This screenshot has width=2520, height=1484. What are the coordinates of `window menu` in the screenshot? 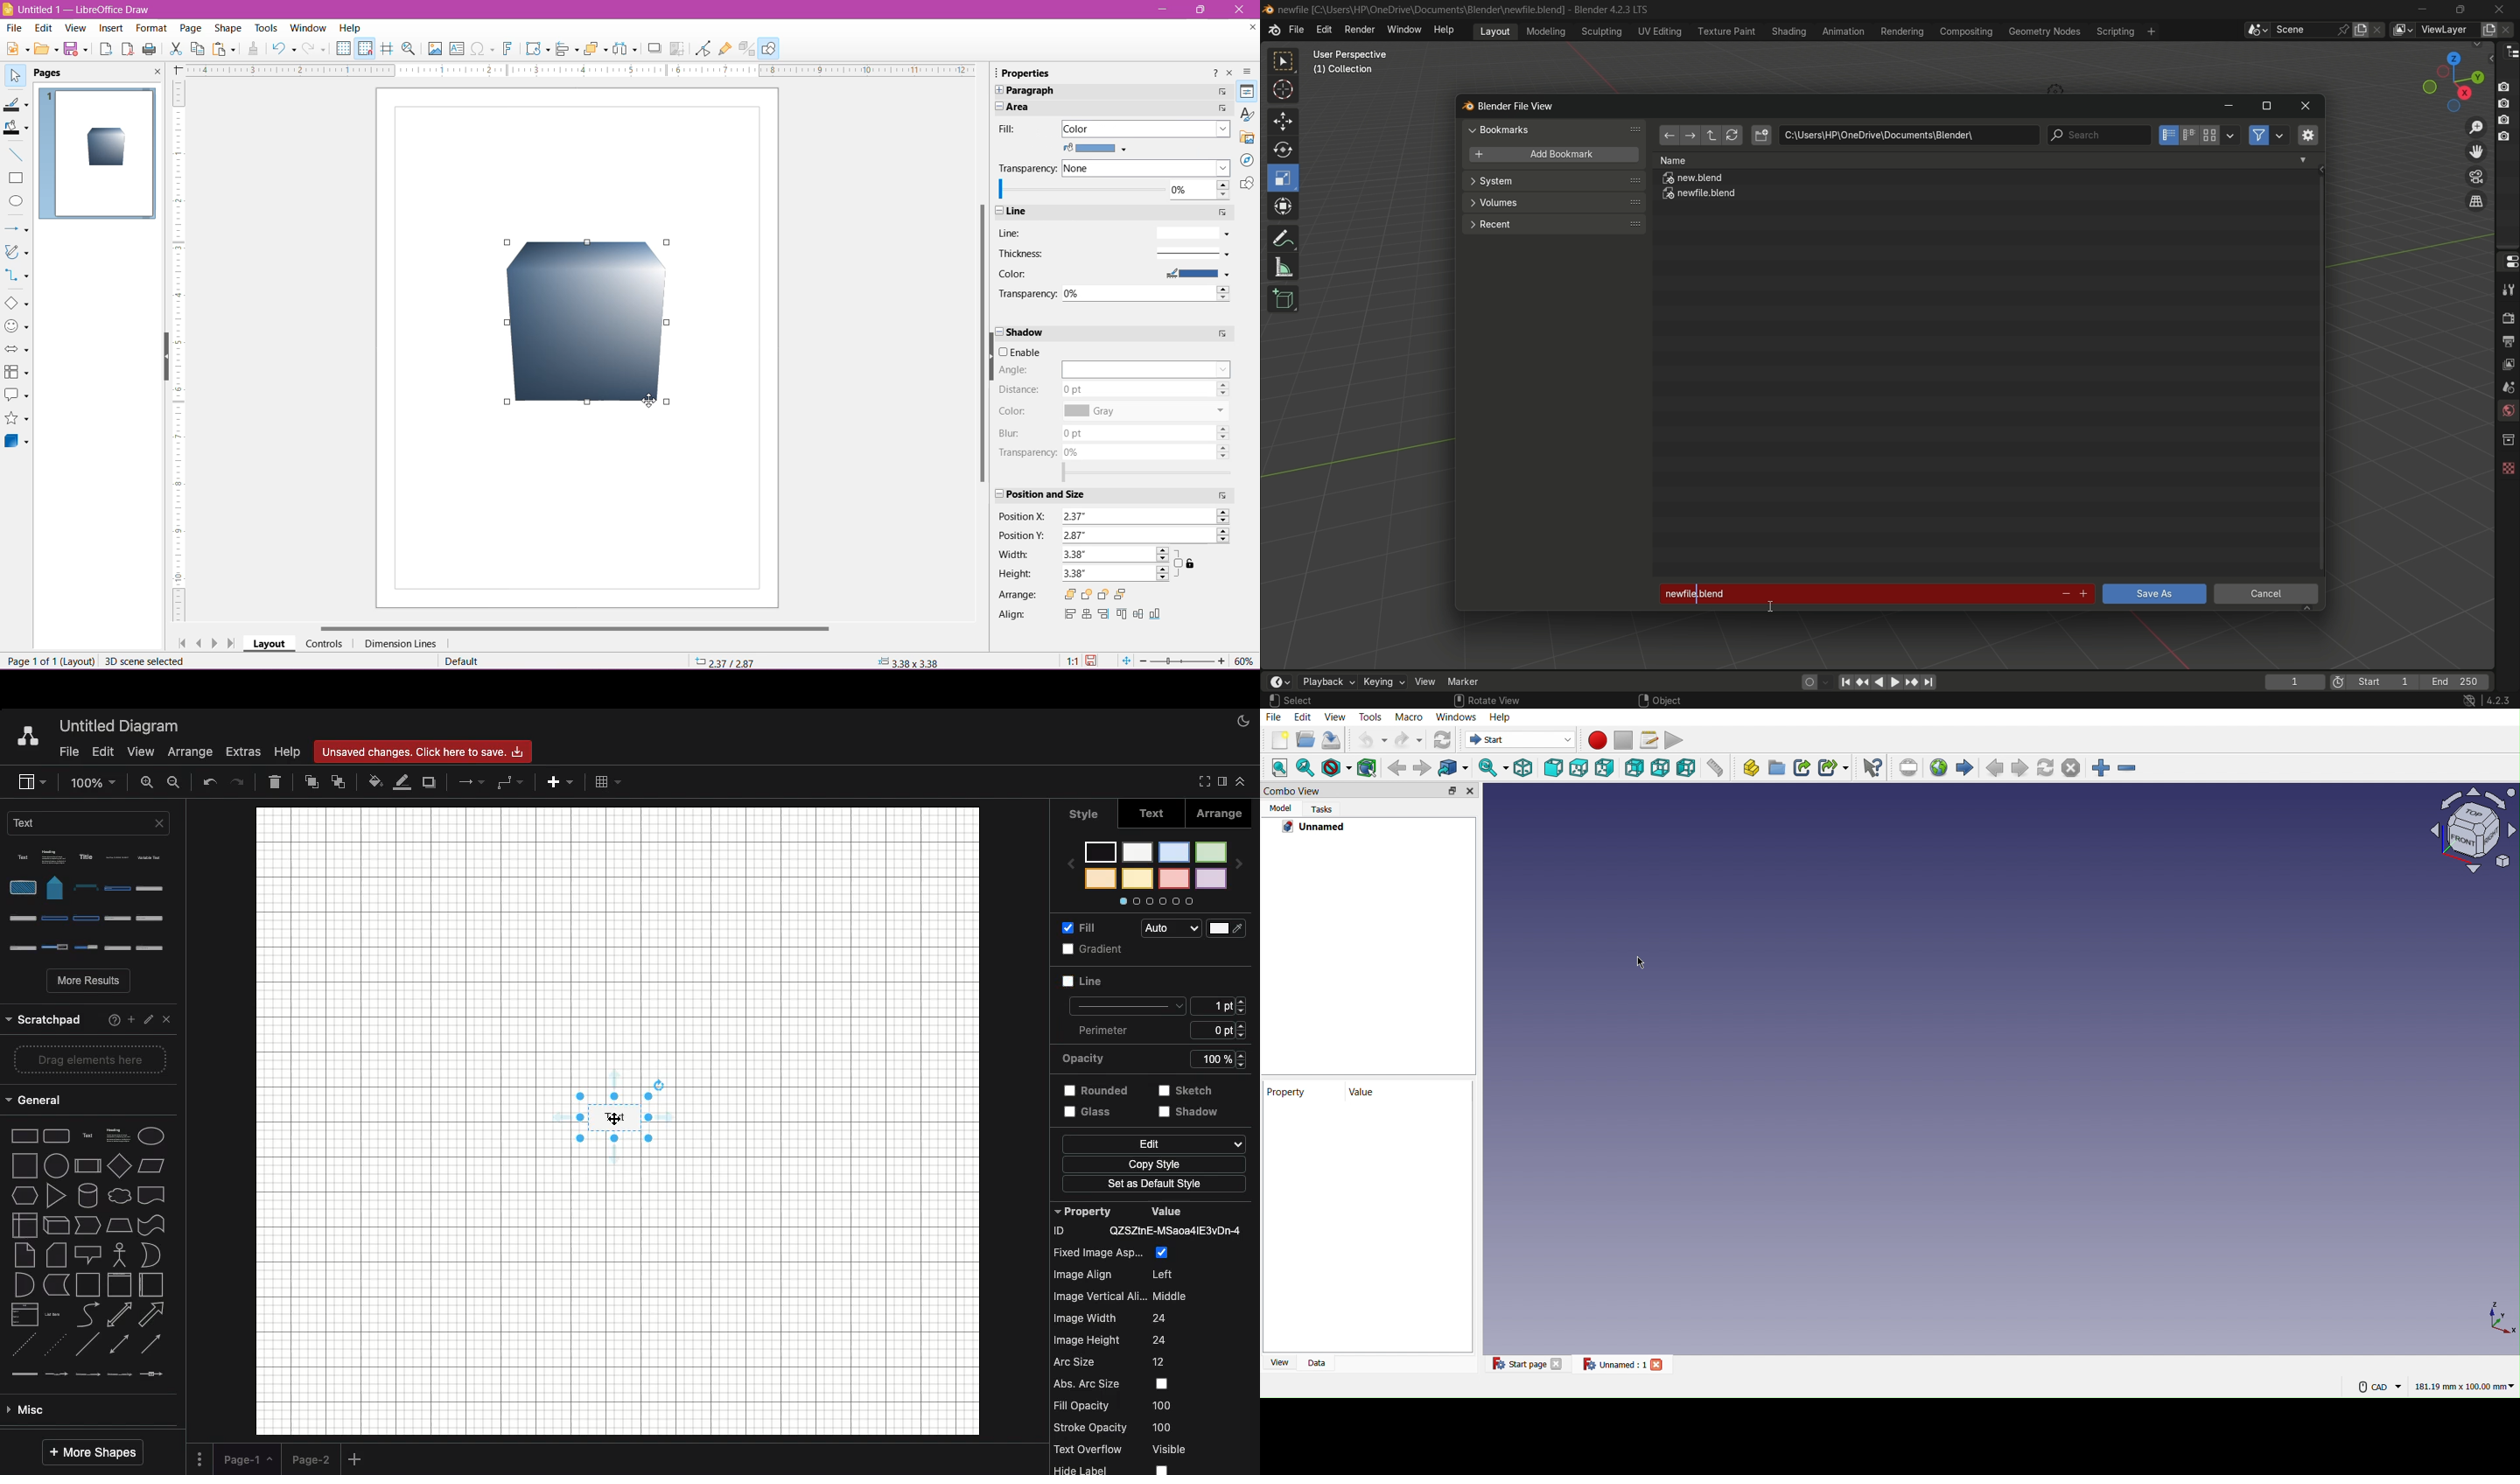 It's located at (1405, 31).